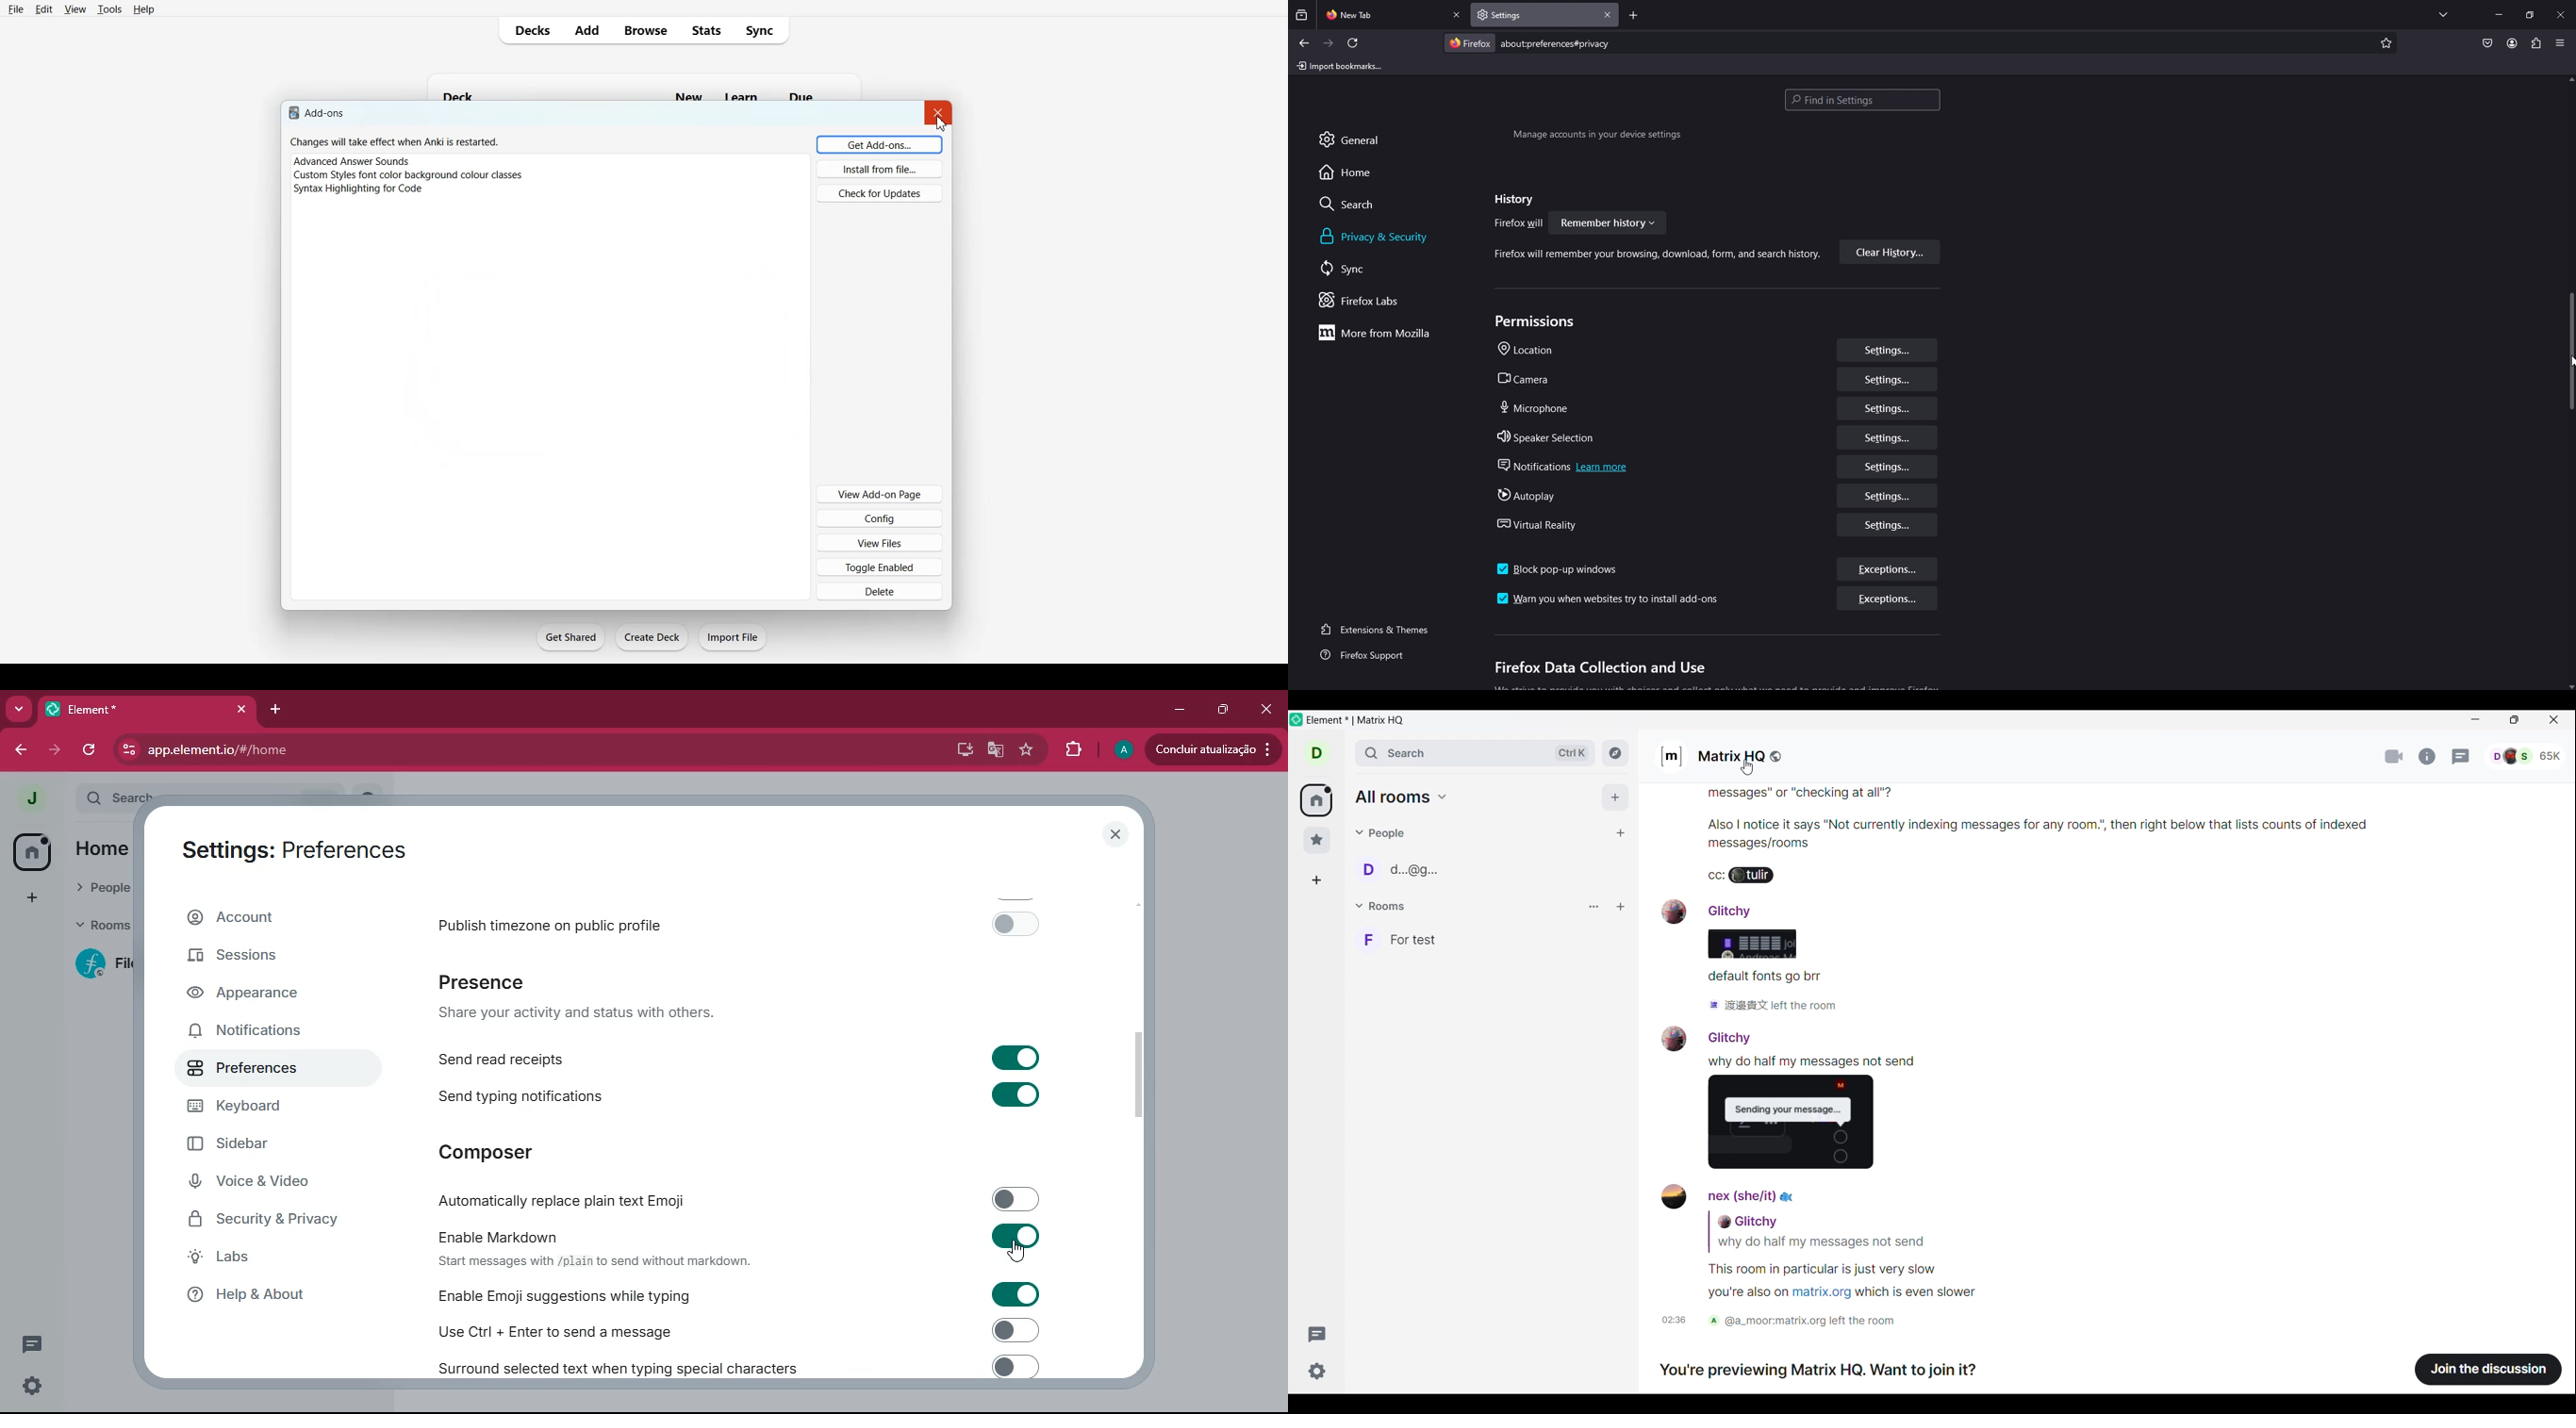 The width and height of the screenshot is (2576, 1428). What do you see at coordinates (1717, 910) in the screenshot?
I see `glitchy` at bounding box center [1717, 910].